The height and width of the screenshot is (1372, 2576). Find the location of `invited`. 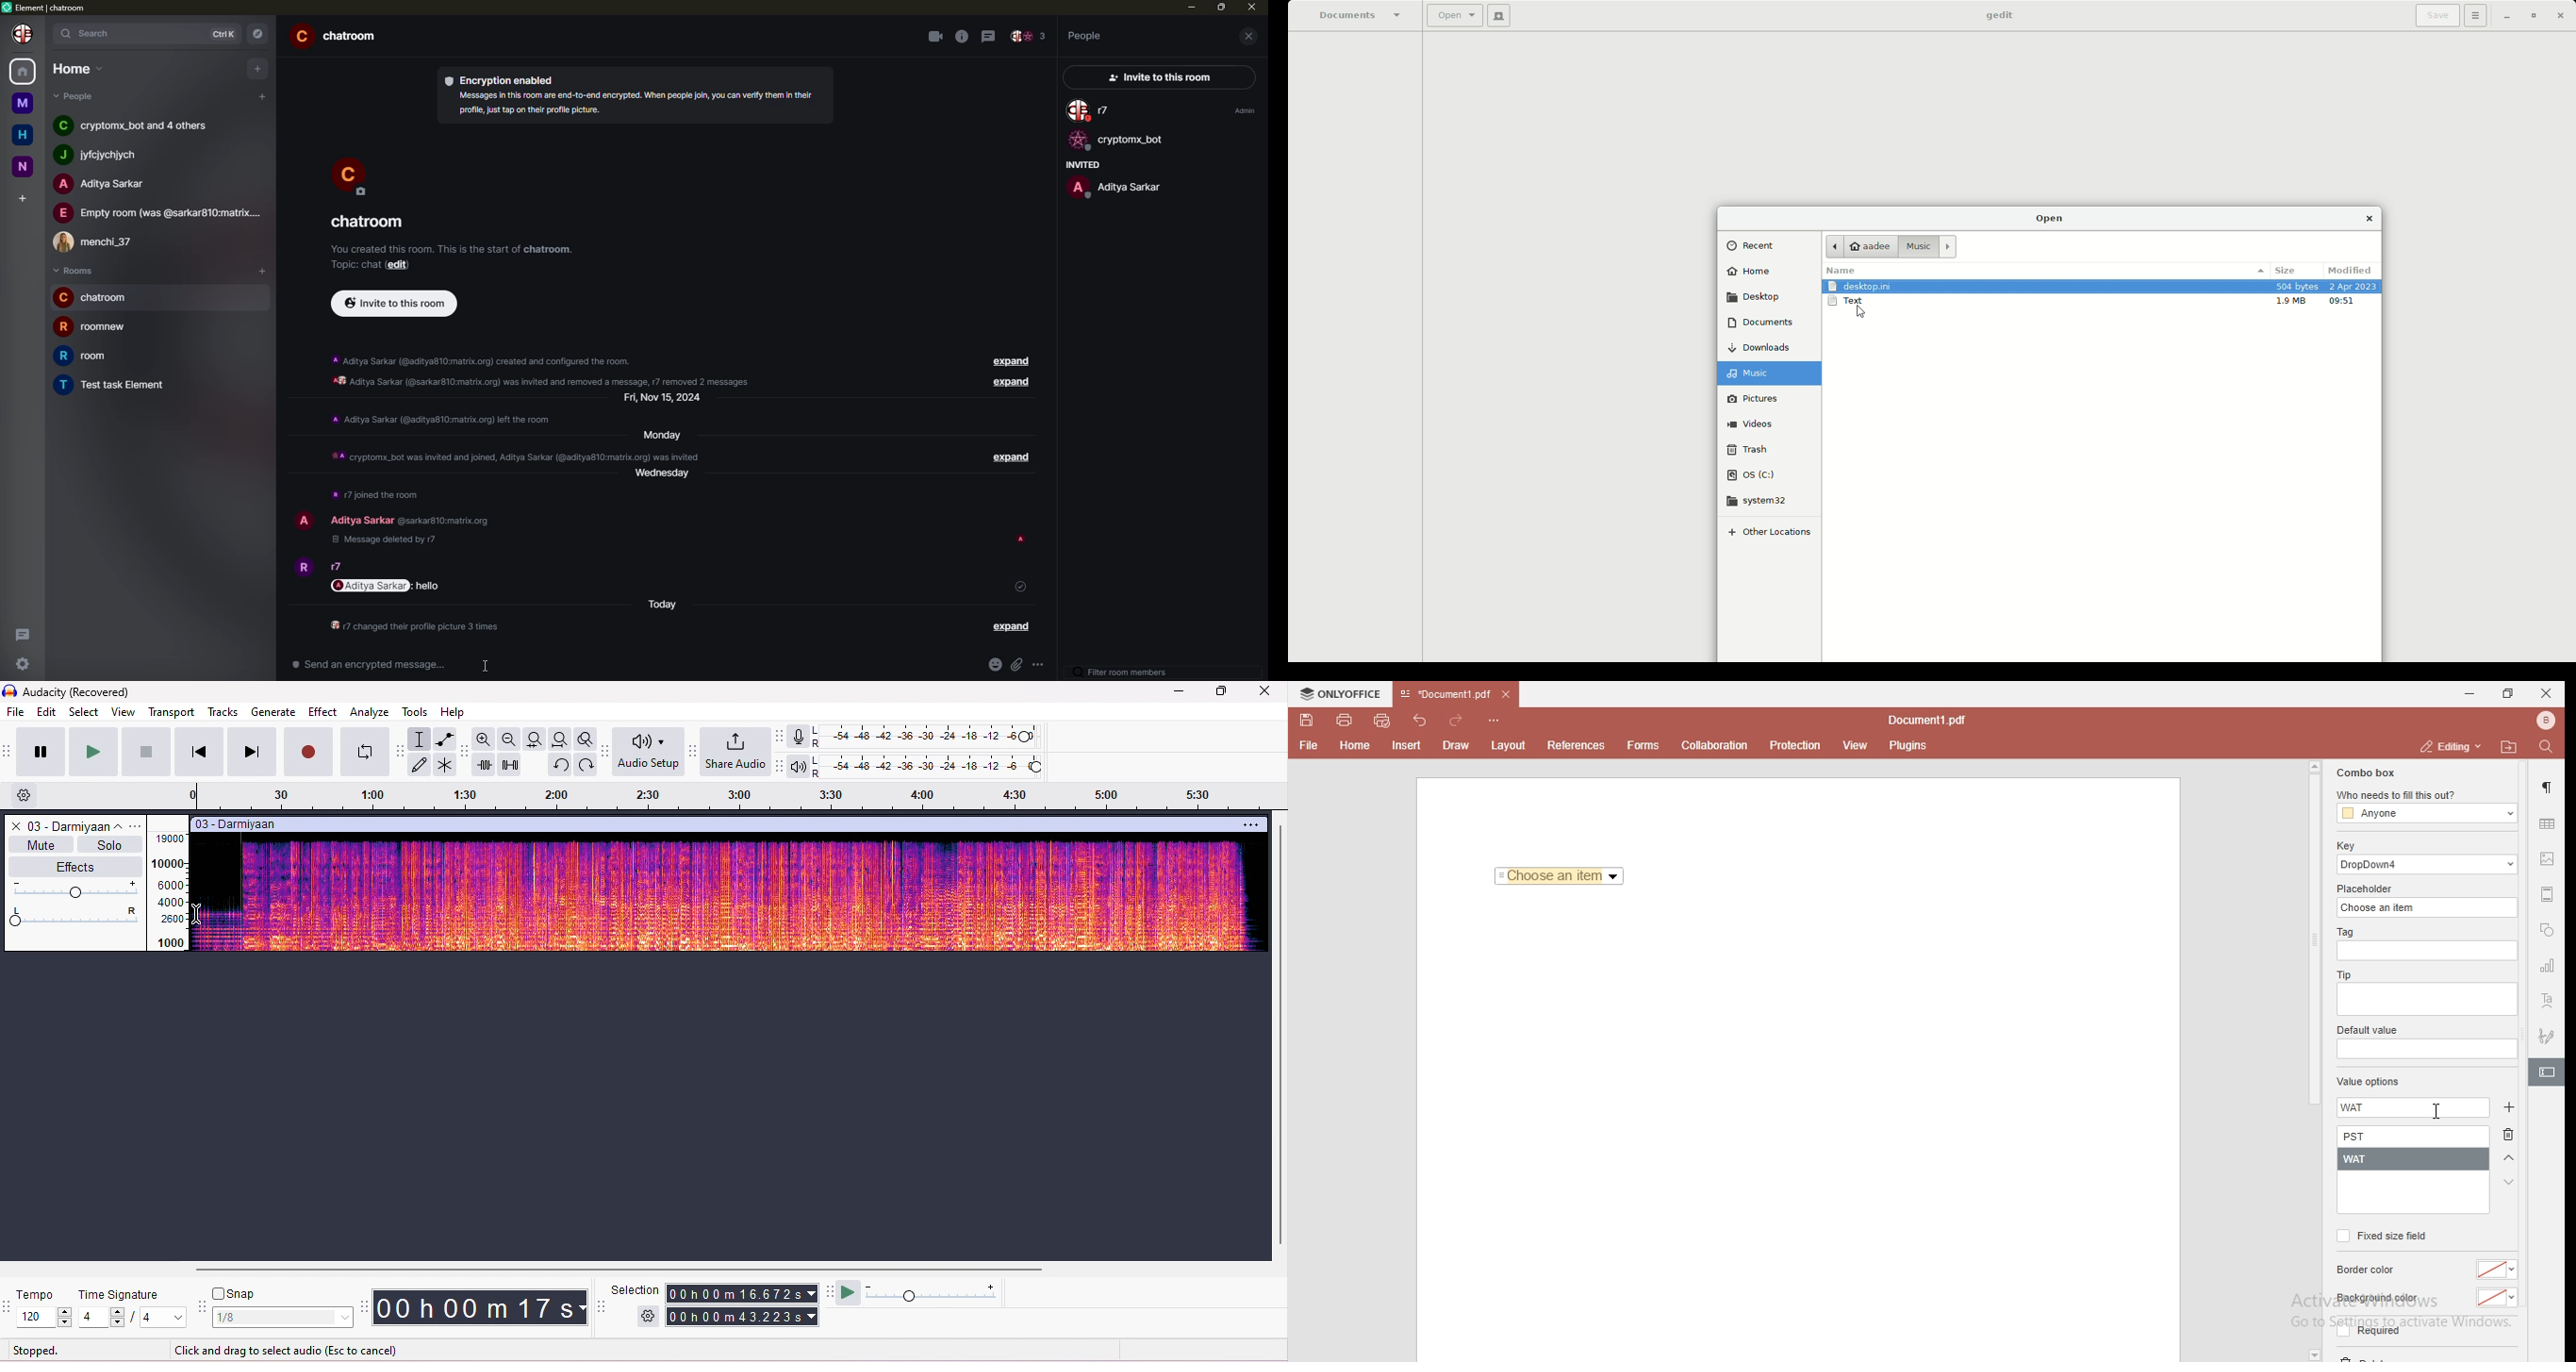

invited is located at coordinates (1081, 165).